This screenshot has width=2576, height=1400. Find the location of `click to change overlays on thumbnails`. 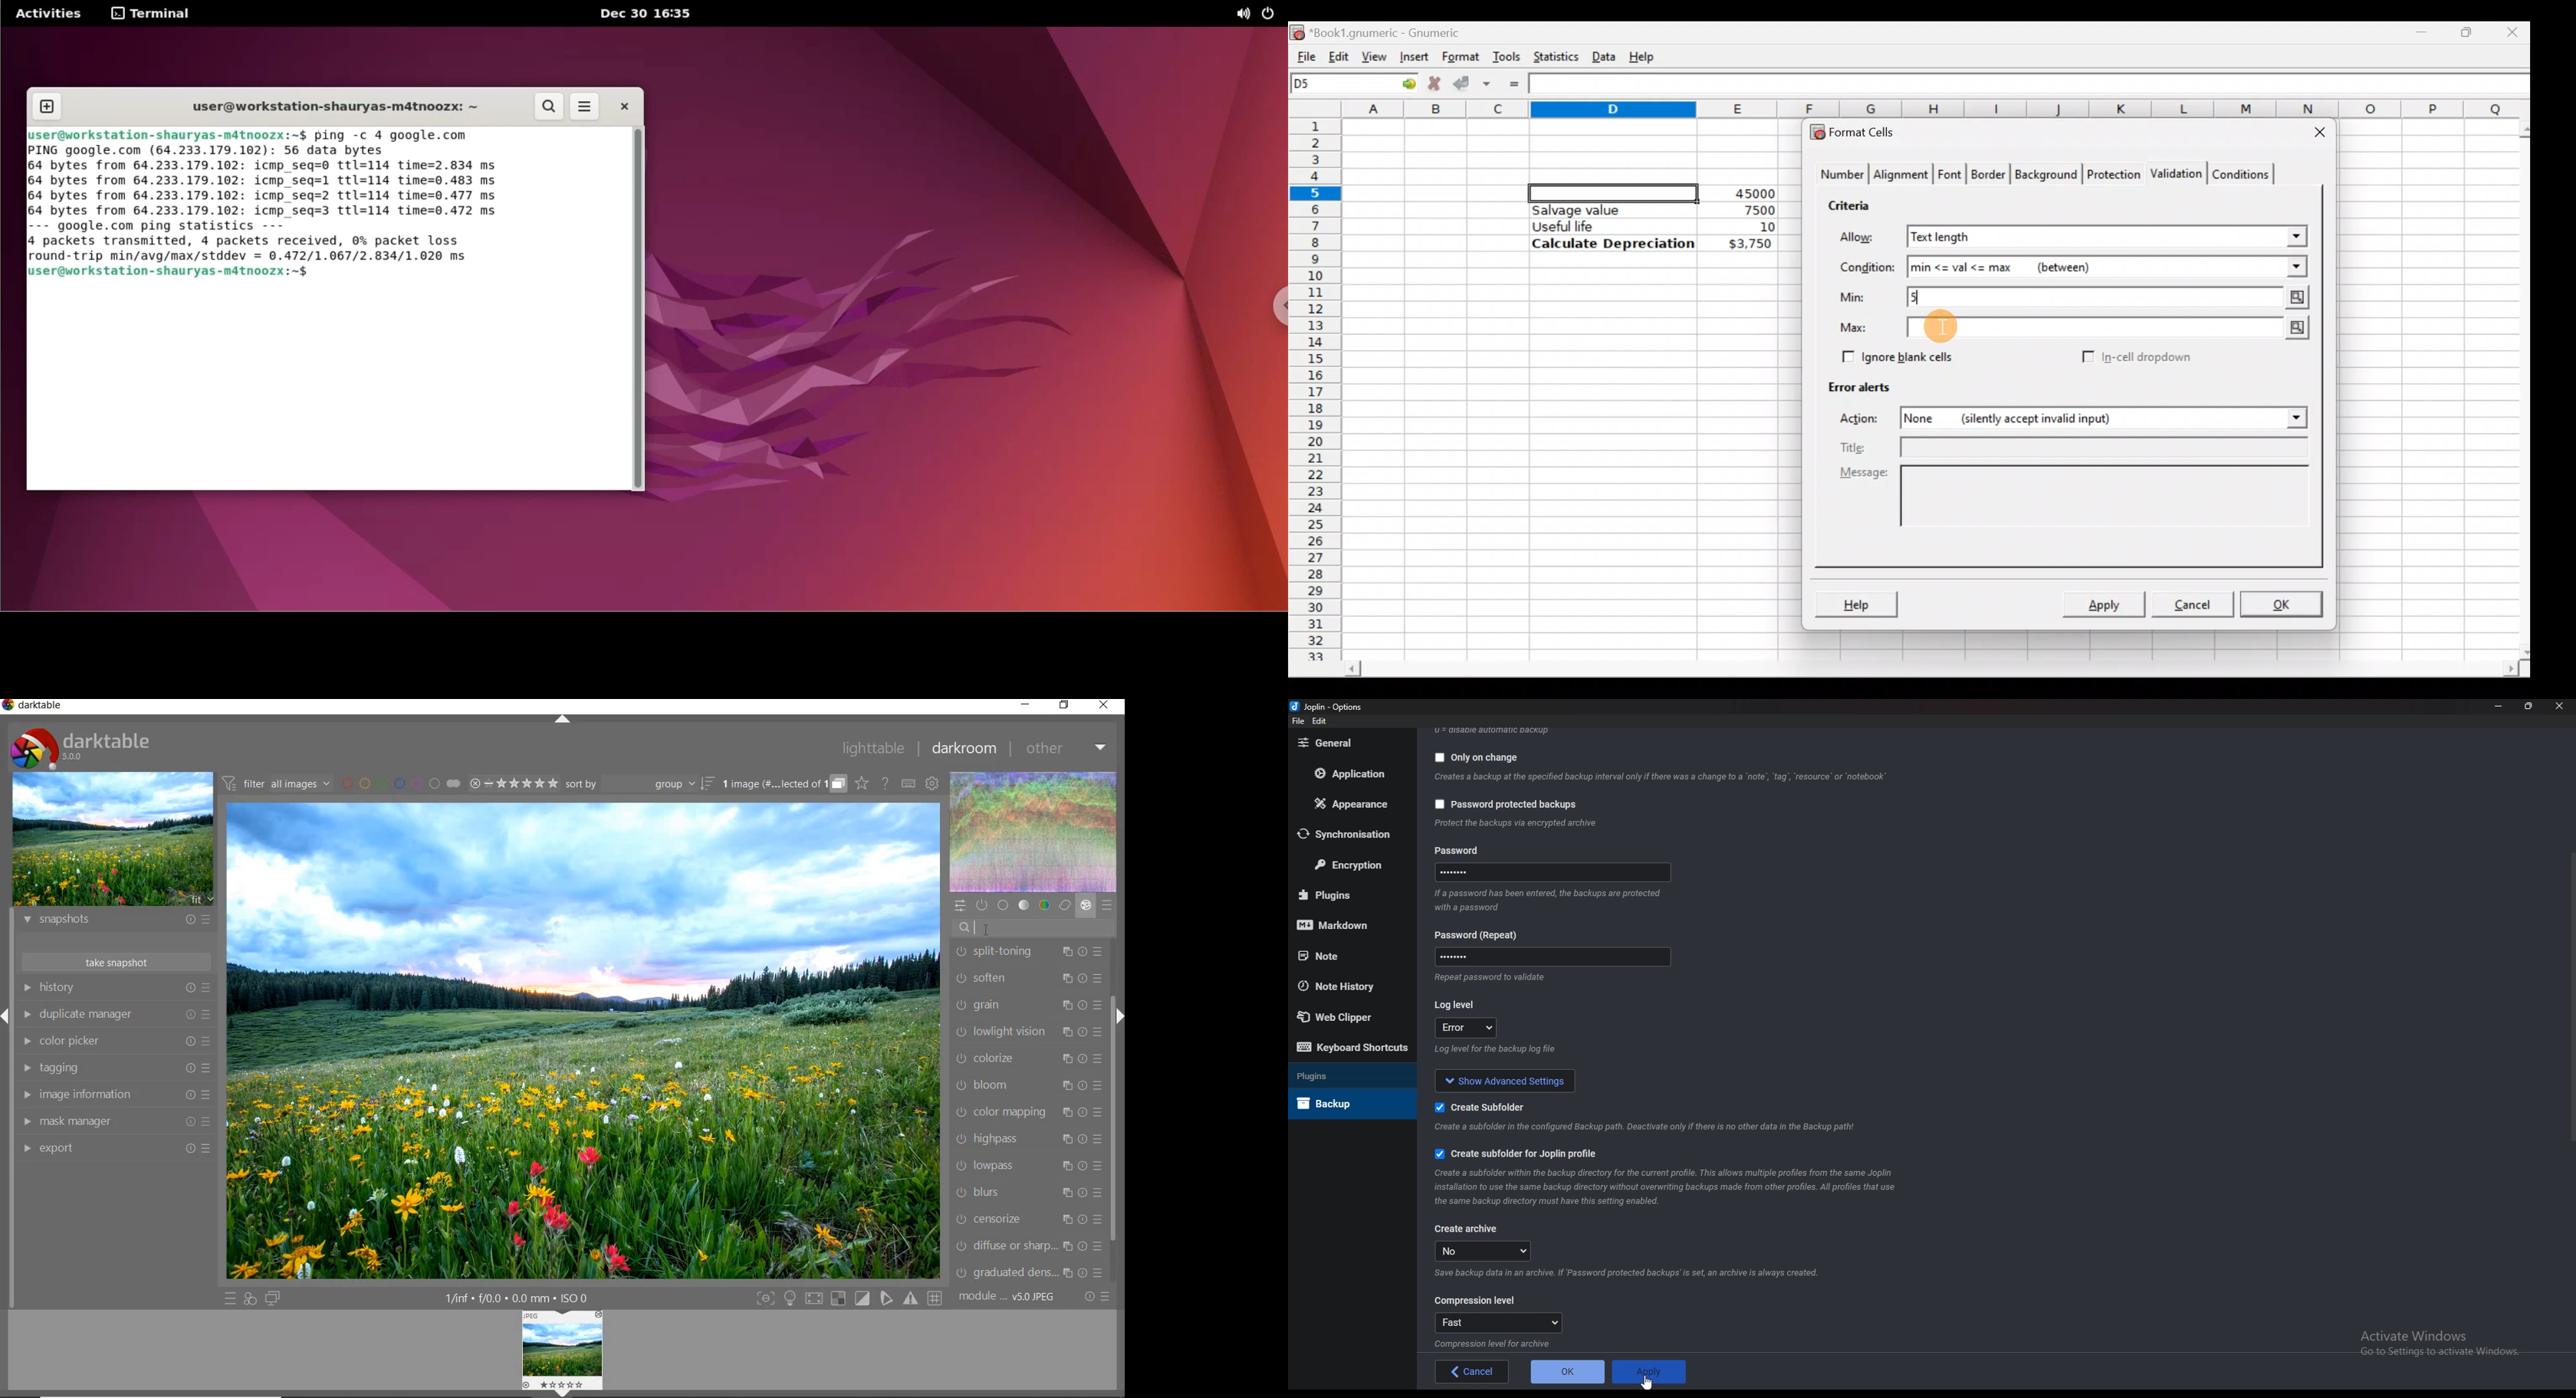

click to change overlays on thumbnails is located at coordinates (861, 783).